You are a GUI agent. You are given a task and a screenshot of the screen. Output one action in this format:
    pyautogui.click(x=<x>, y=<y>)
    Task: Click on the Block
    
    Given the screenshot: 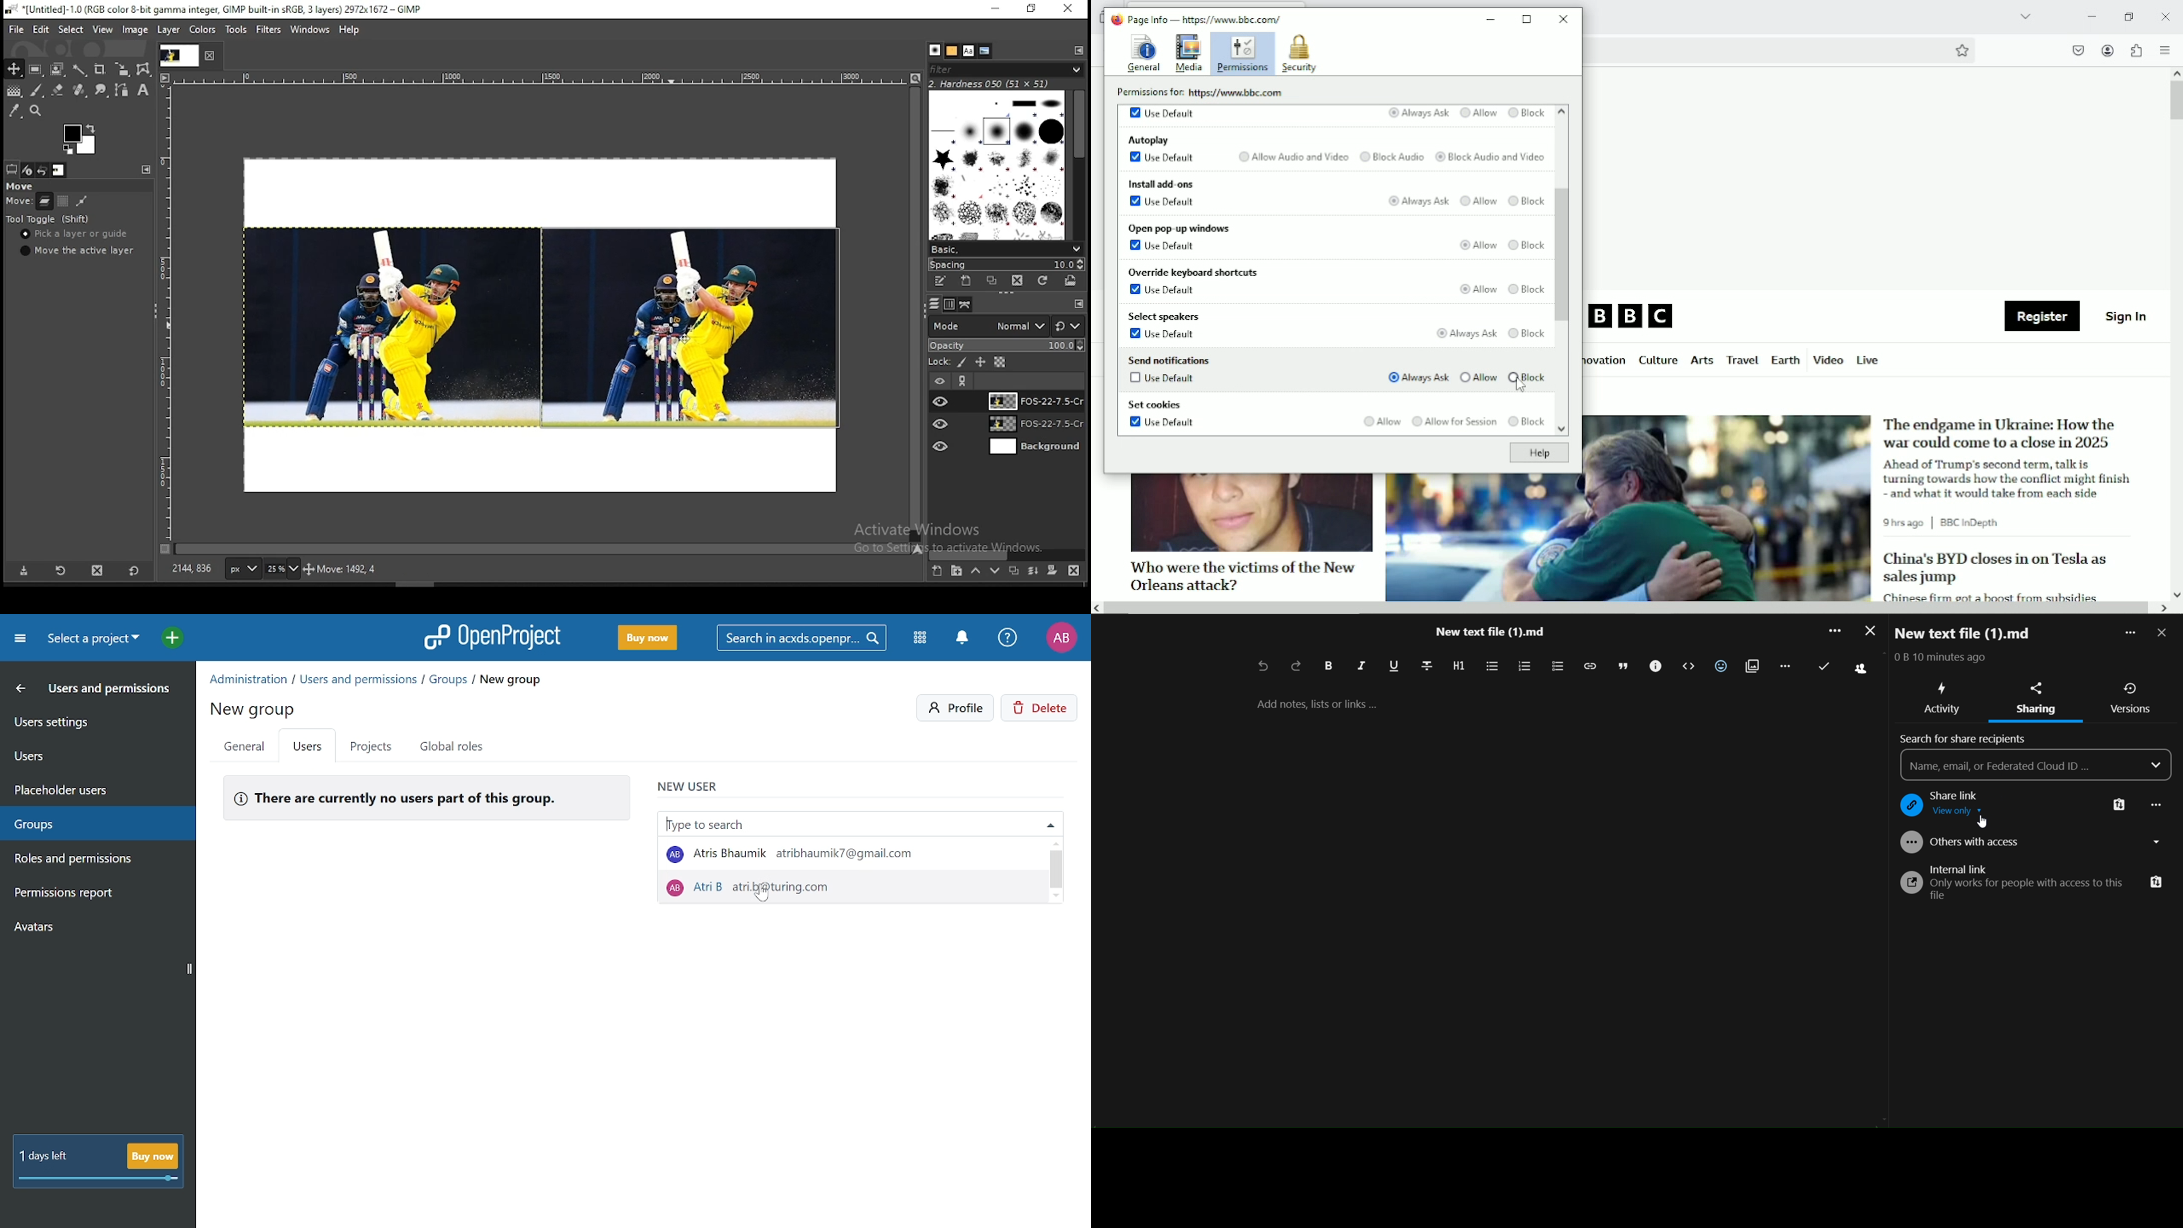 What is the action you would take?
    pyautogui.click(x=1529, y=333)
    